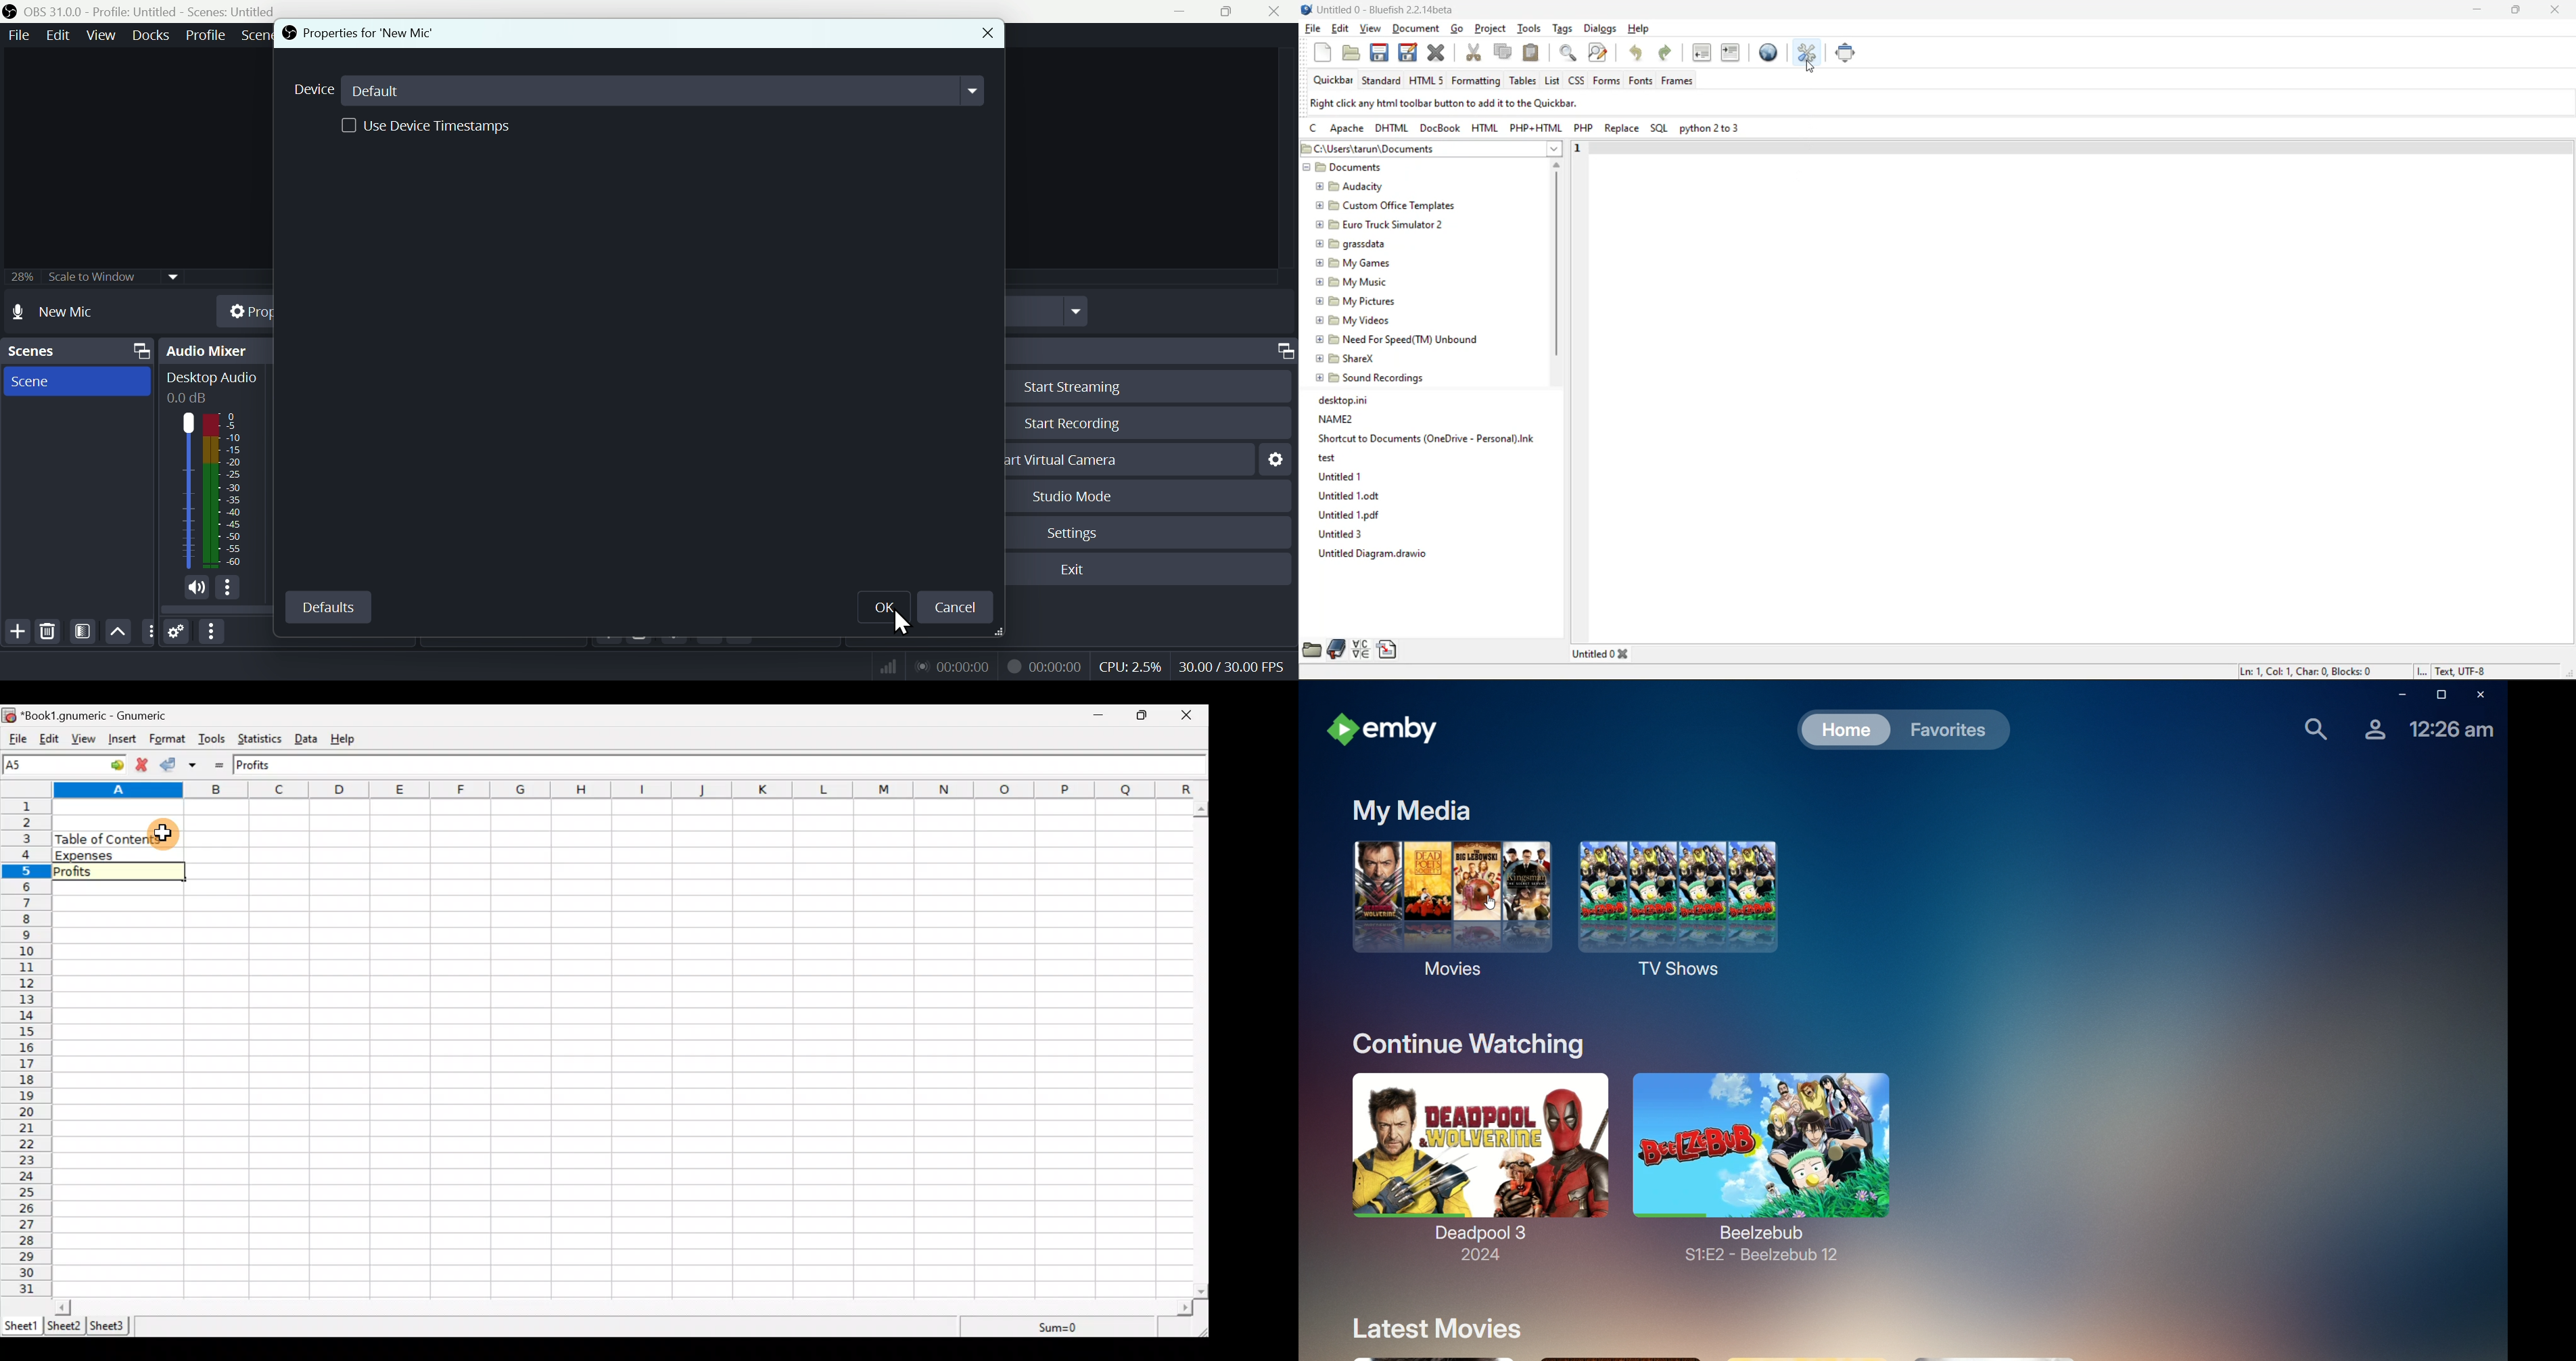  Describe the element at coordinates (987, 33) in the screenshot. I see `Close` at that location.